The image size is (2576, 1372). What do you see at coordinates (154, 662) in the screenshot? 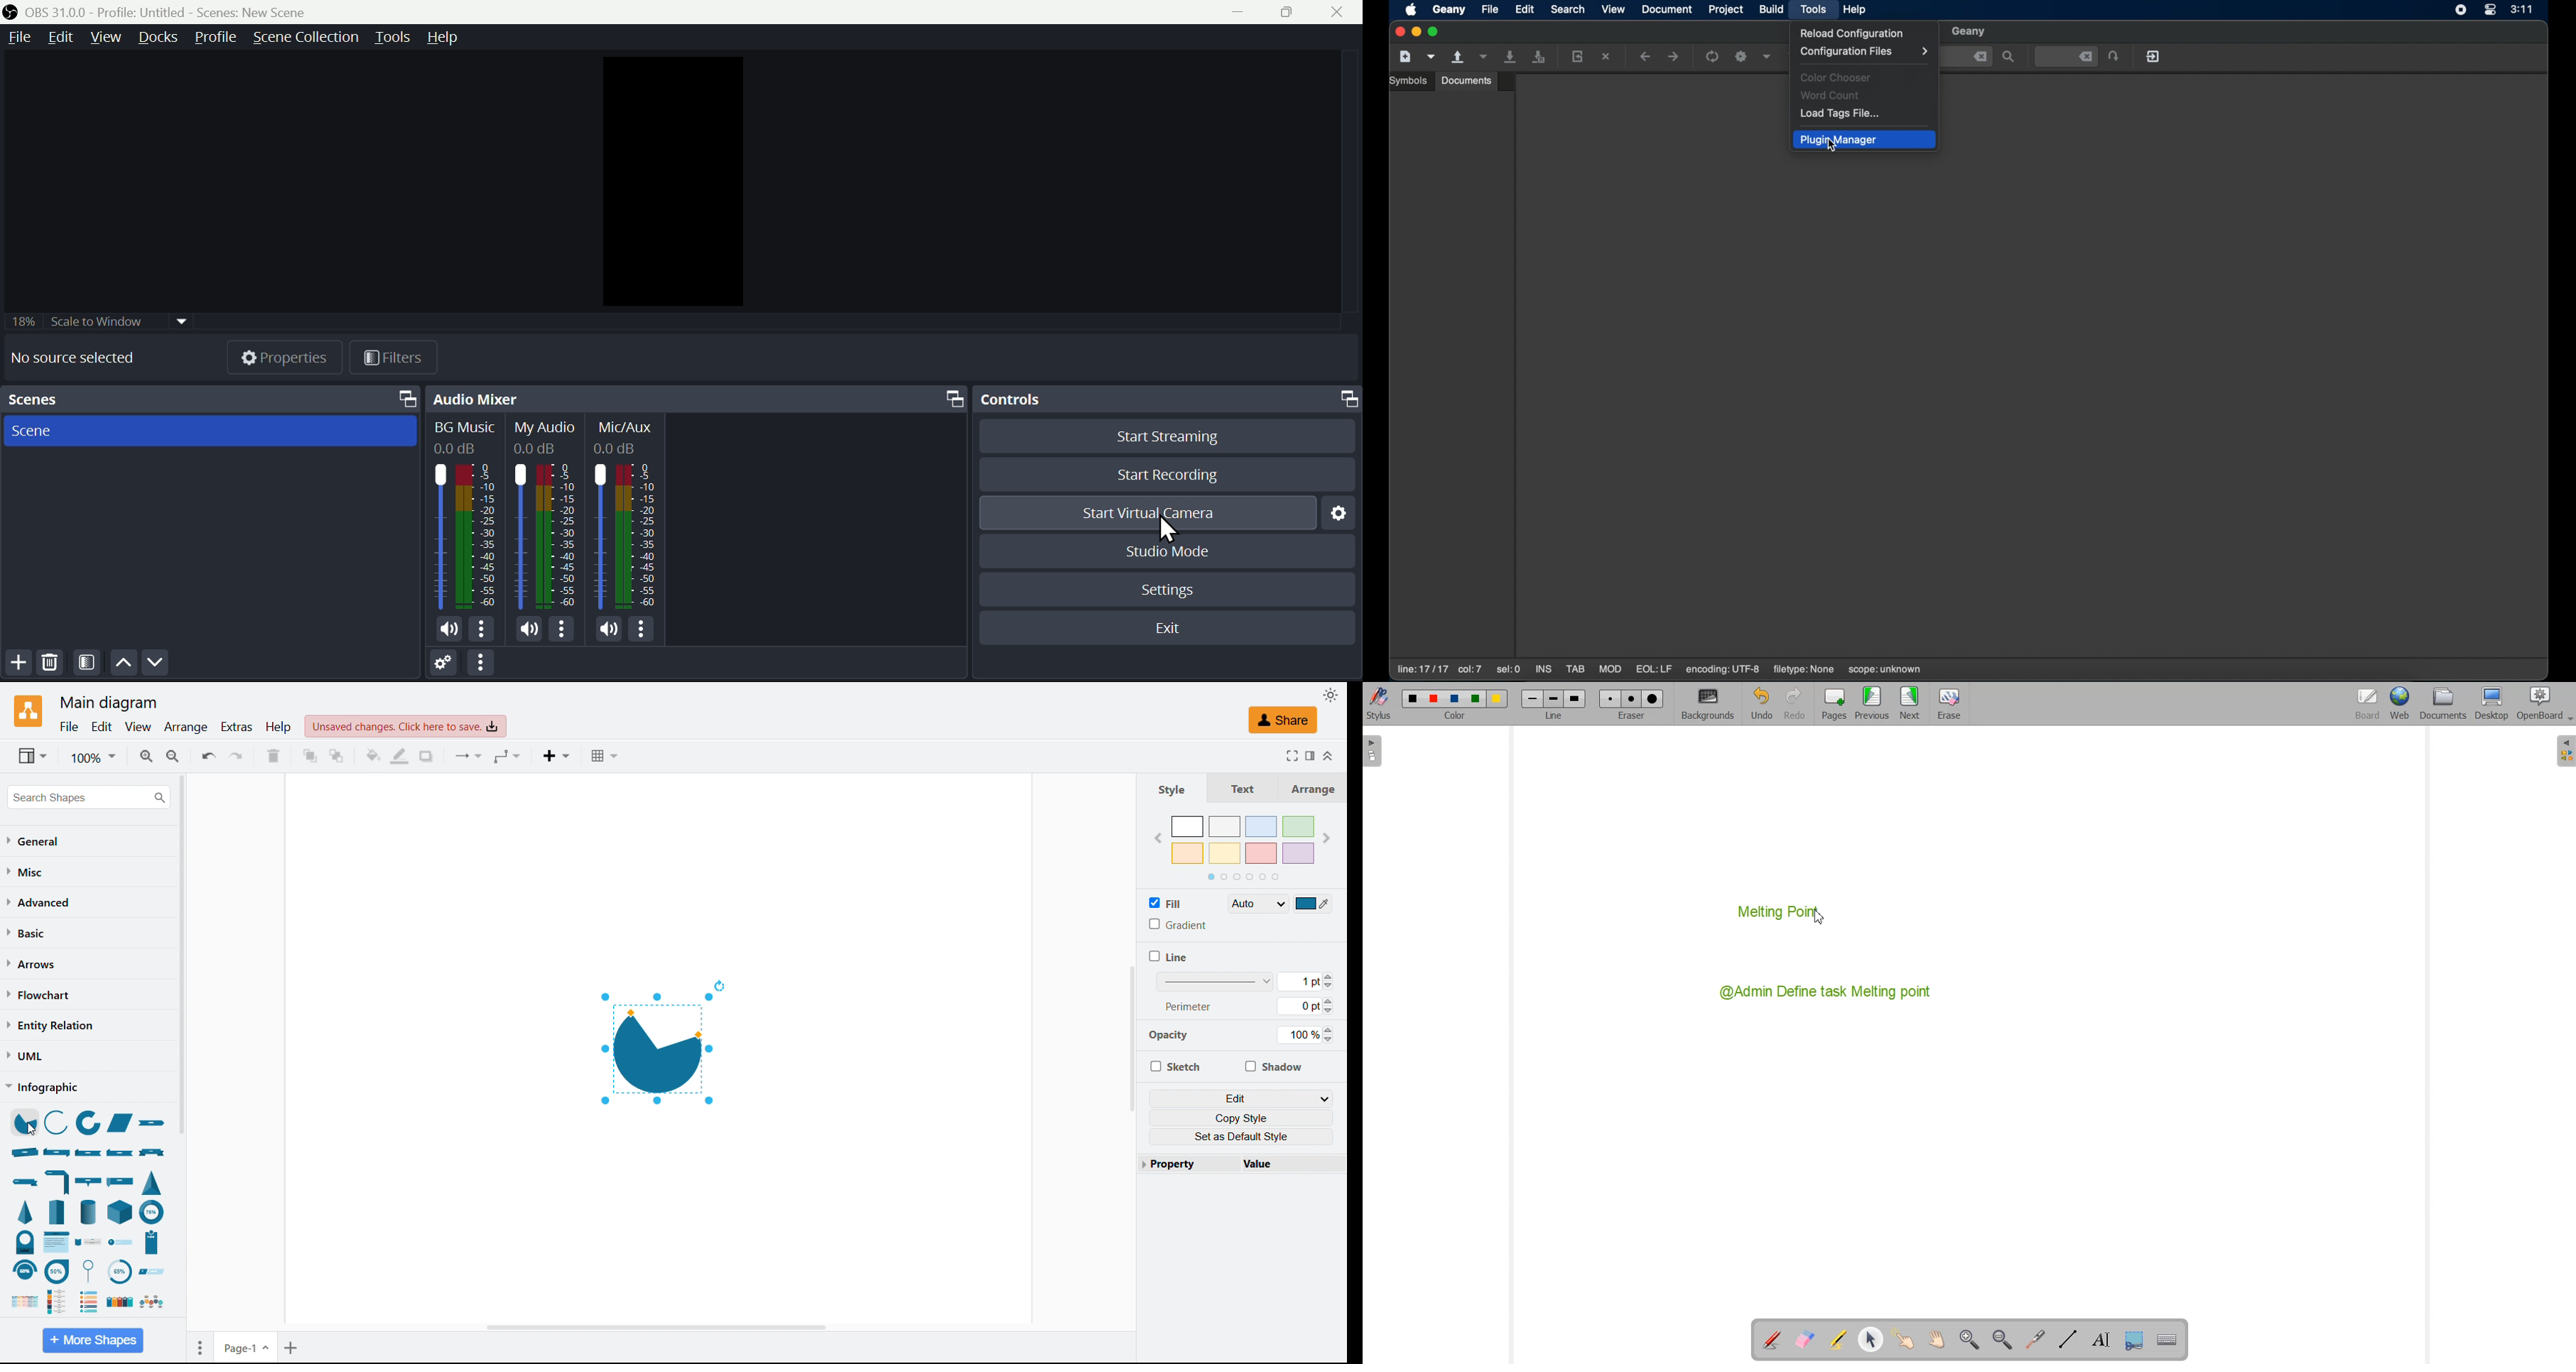
I see `Down` at bounding box center [154, 662].